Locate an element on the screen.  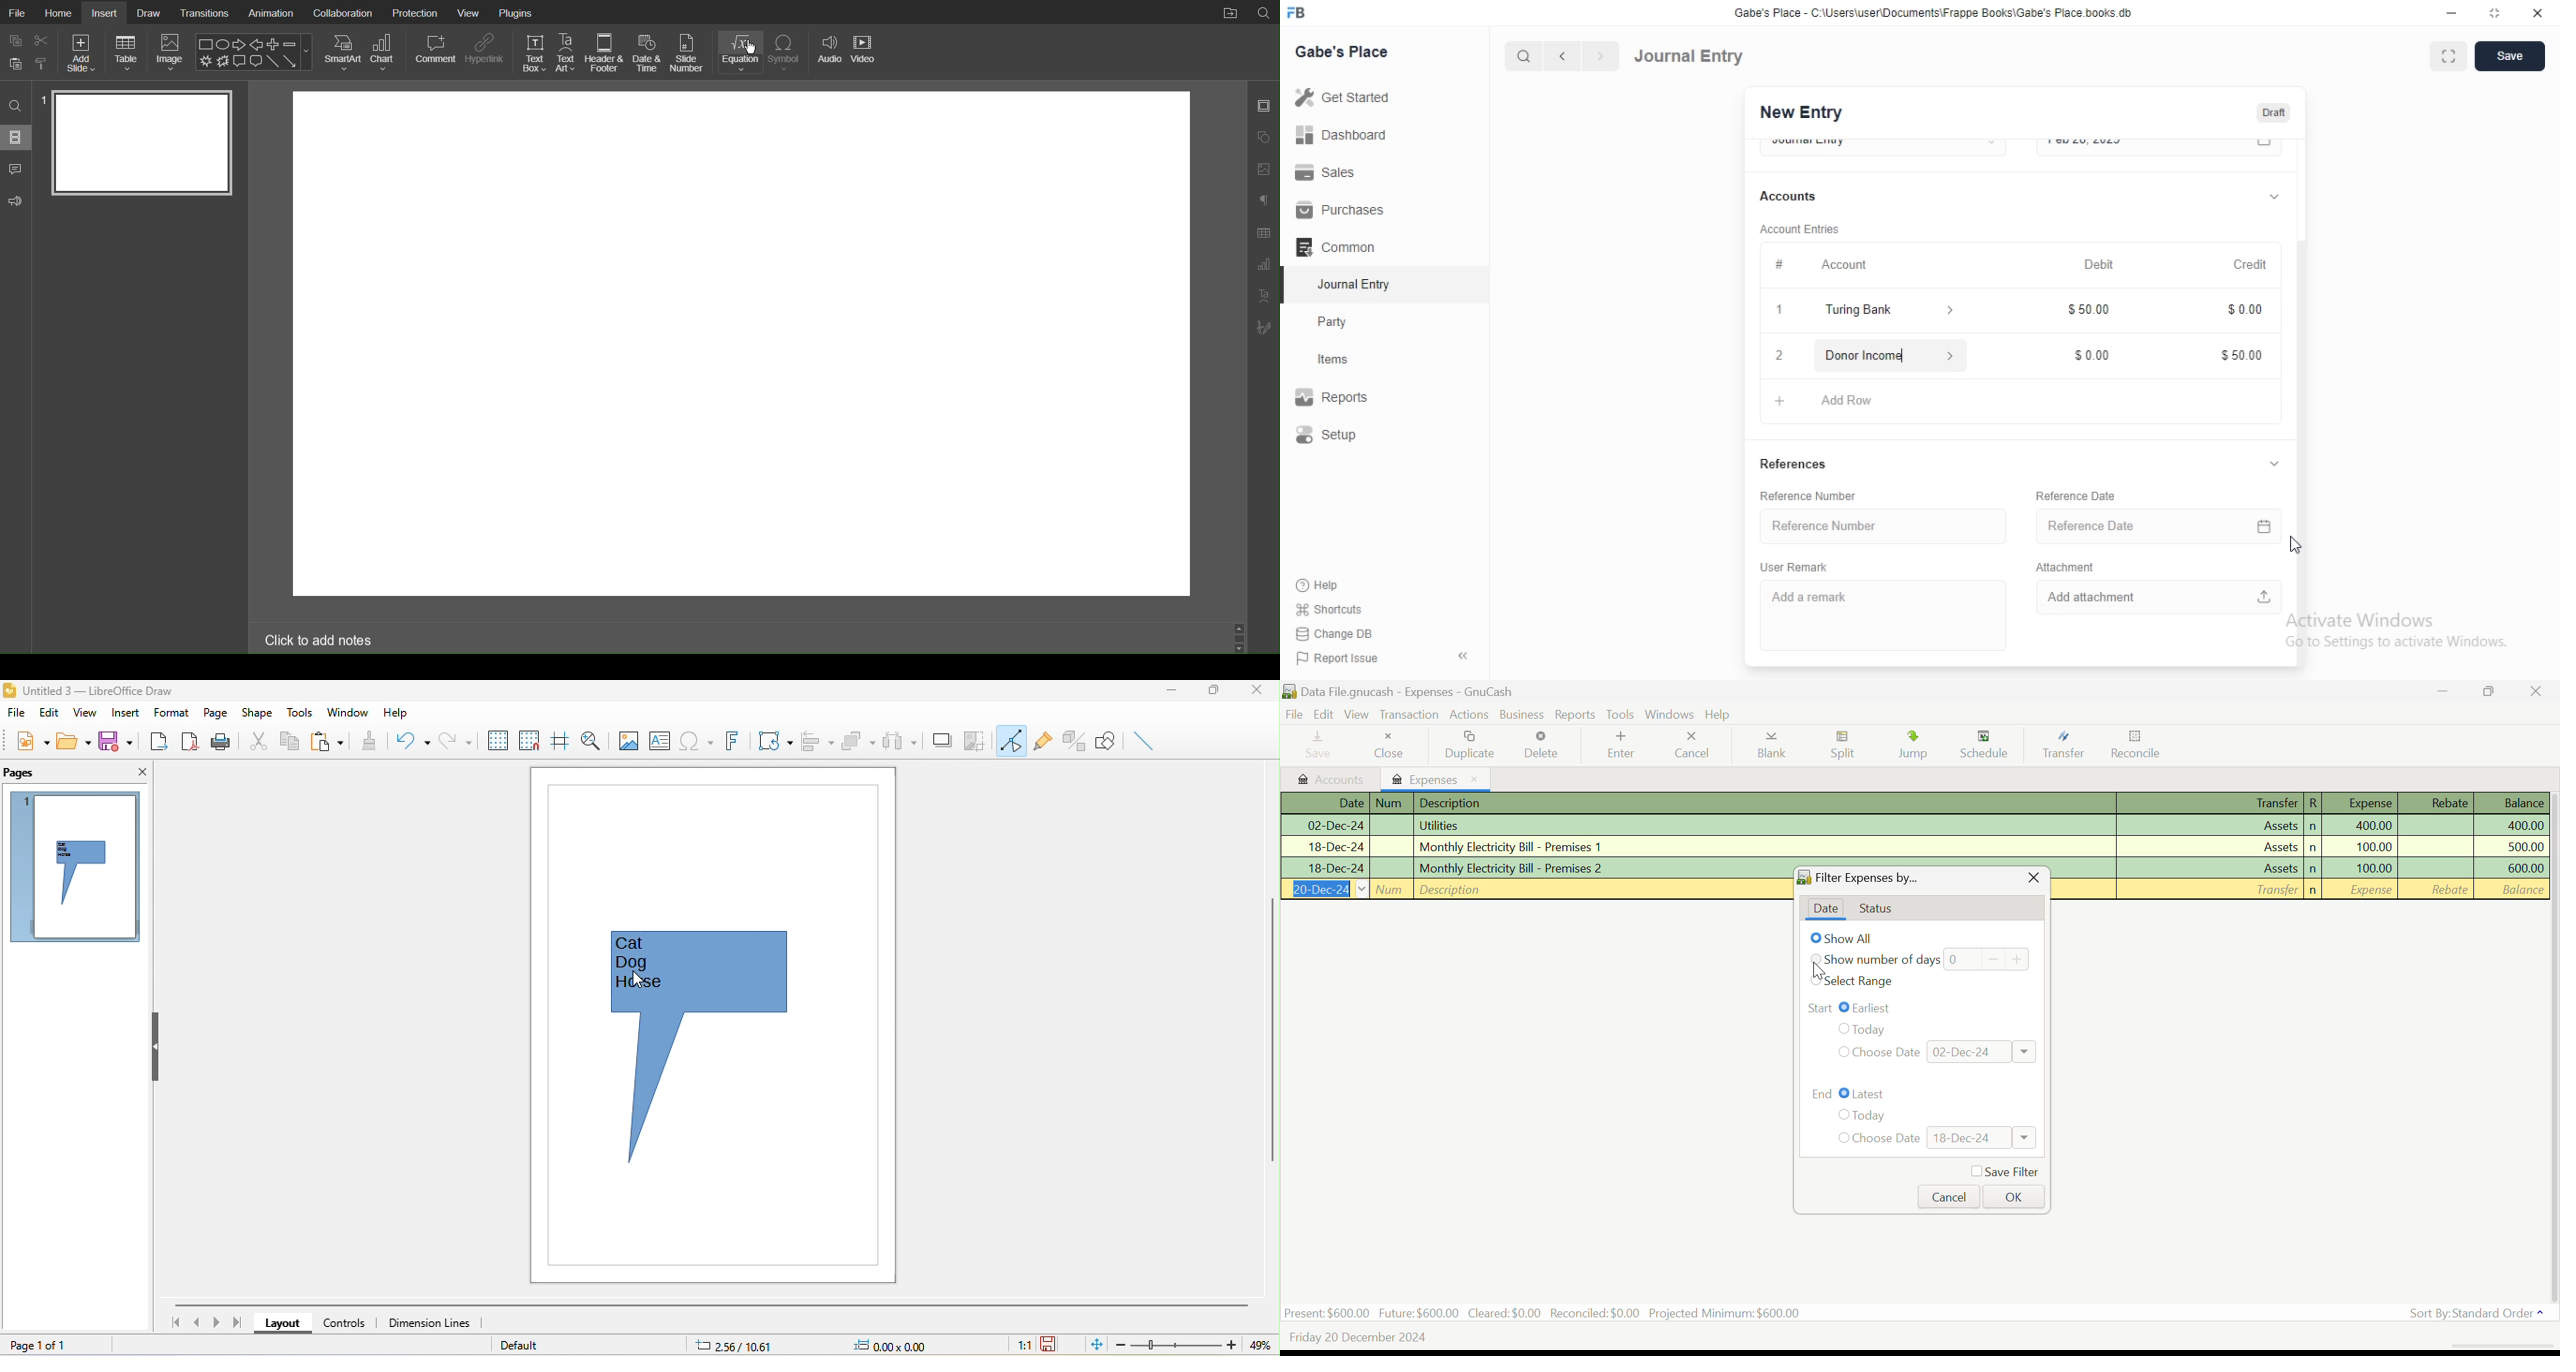
SmartArt is located at coordinates (344, 52).